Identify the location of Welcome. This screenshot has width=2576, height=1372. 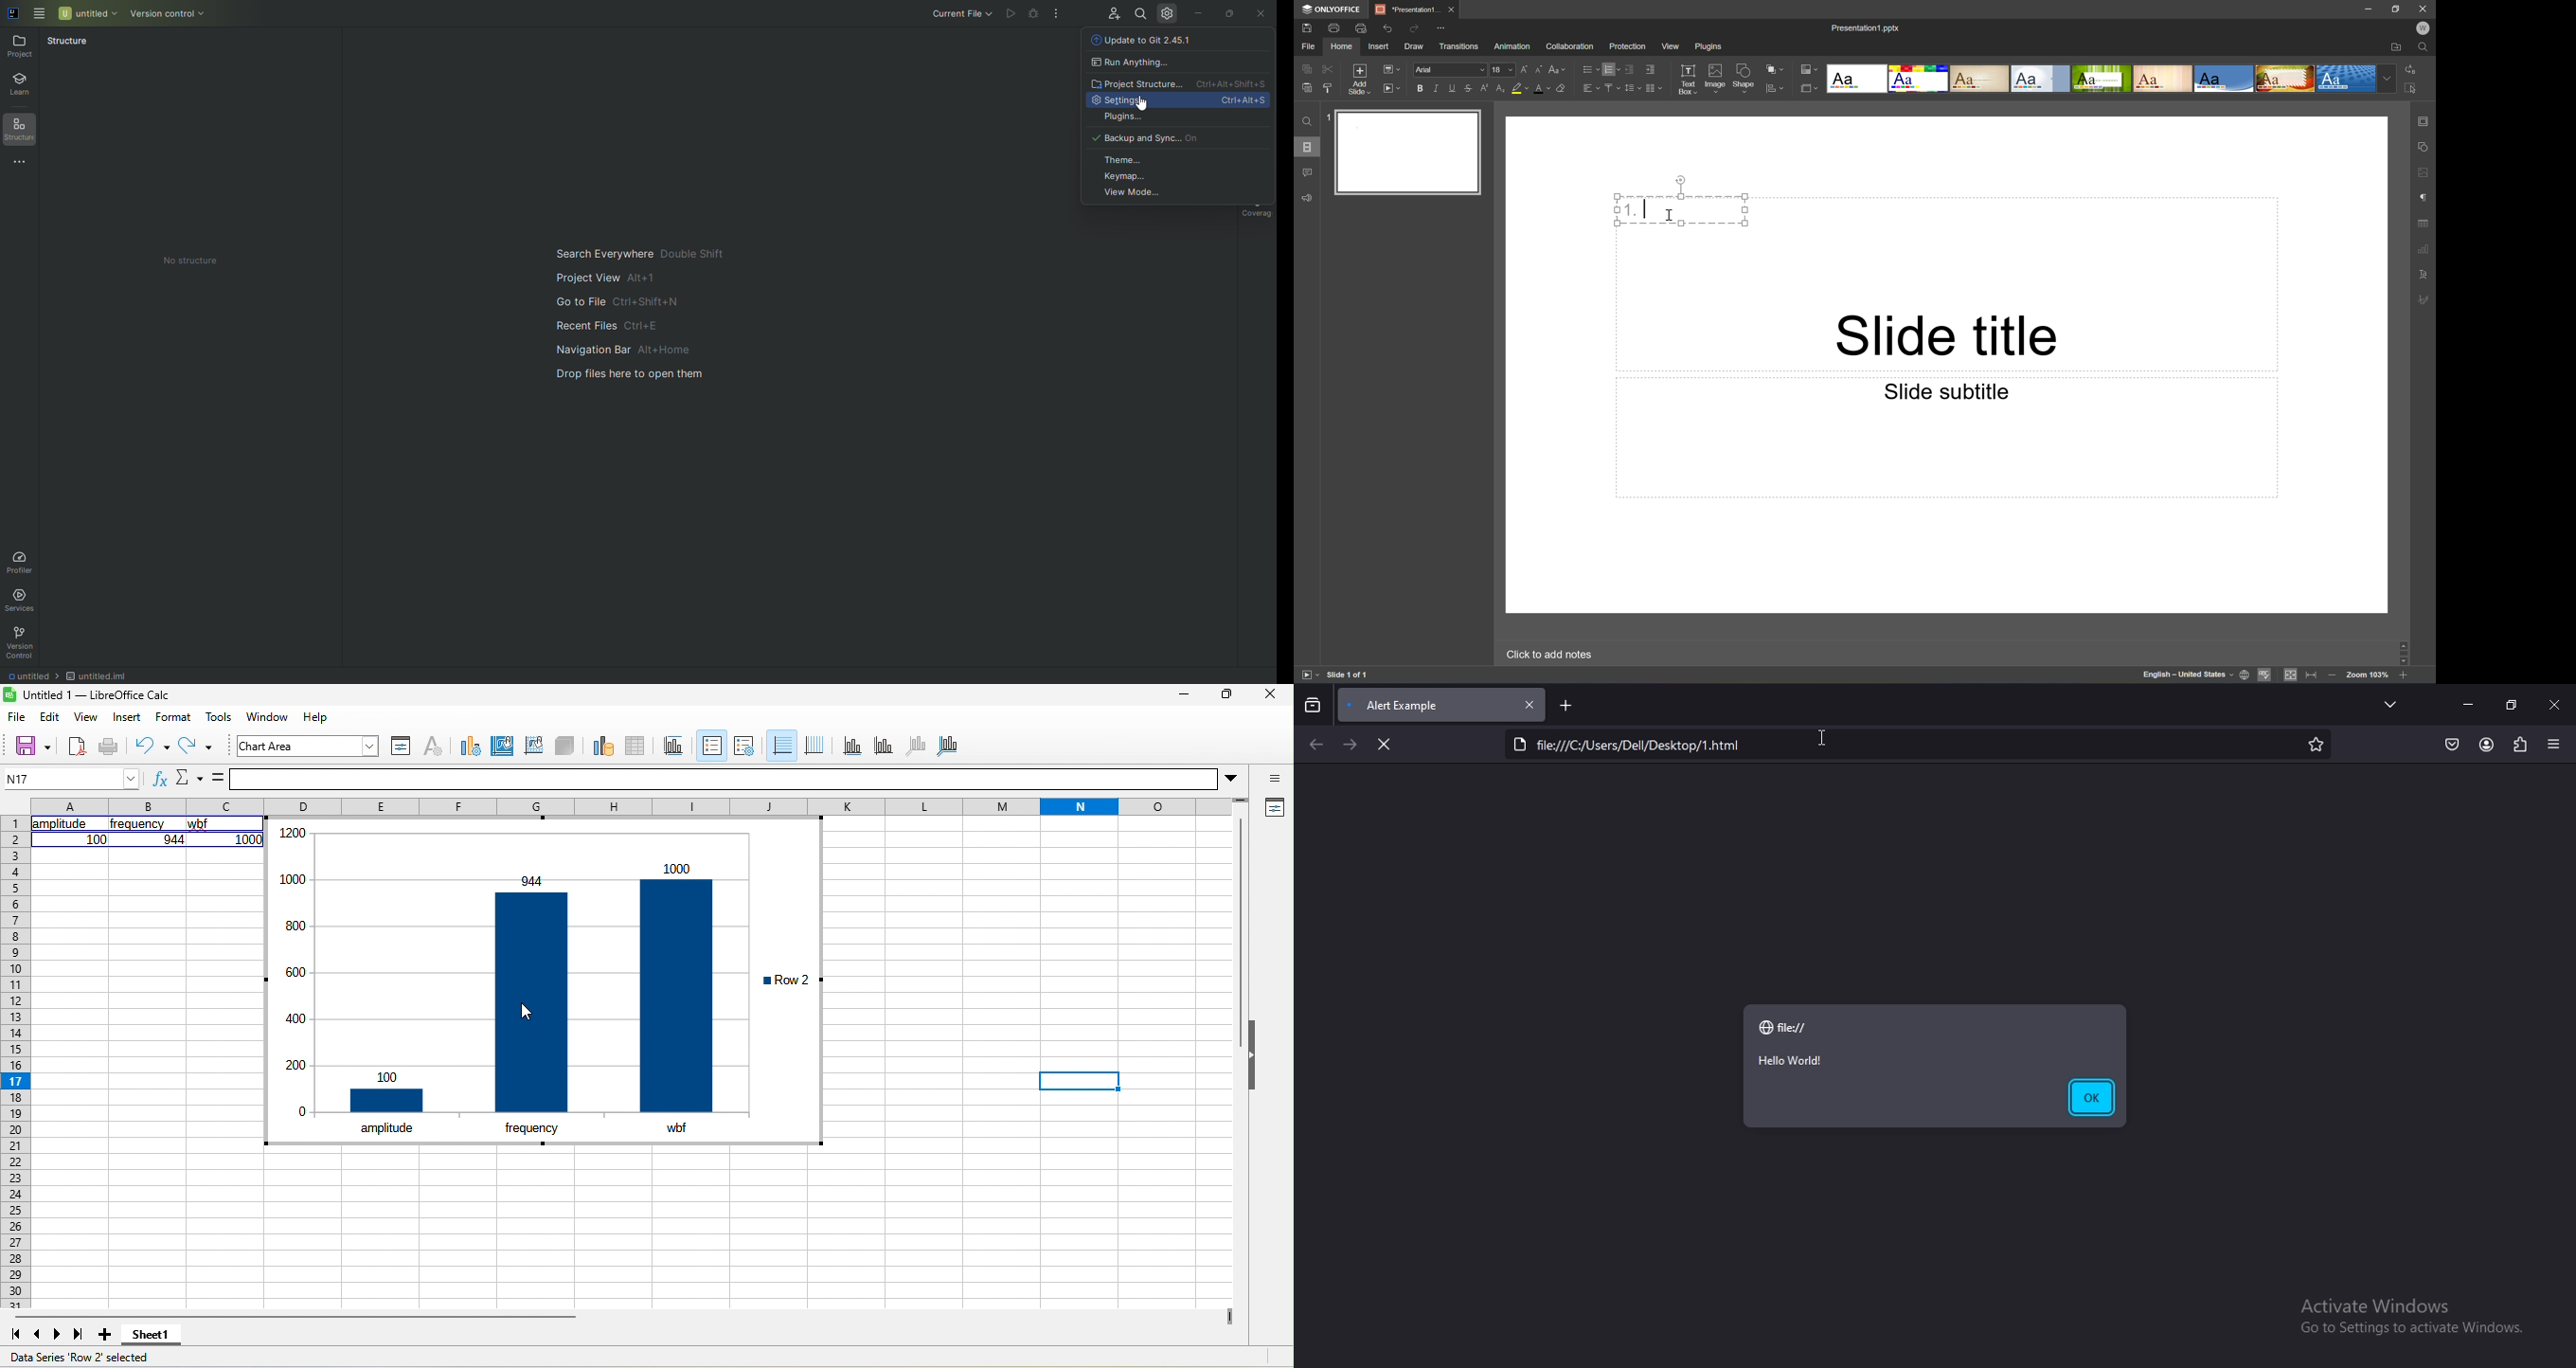
(2424, 28).